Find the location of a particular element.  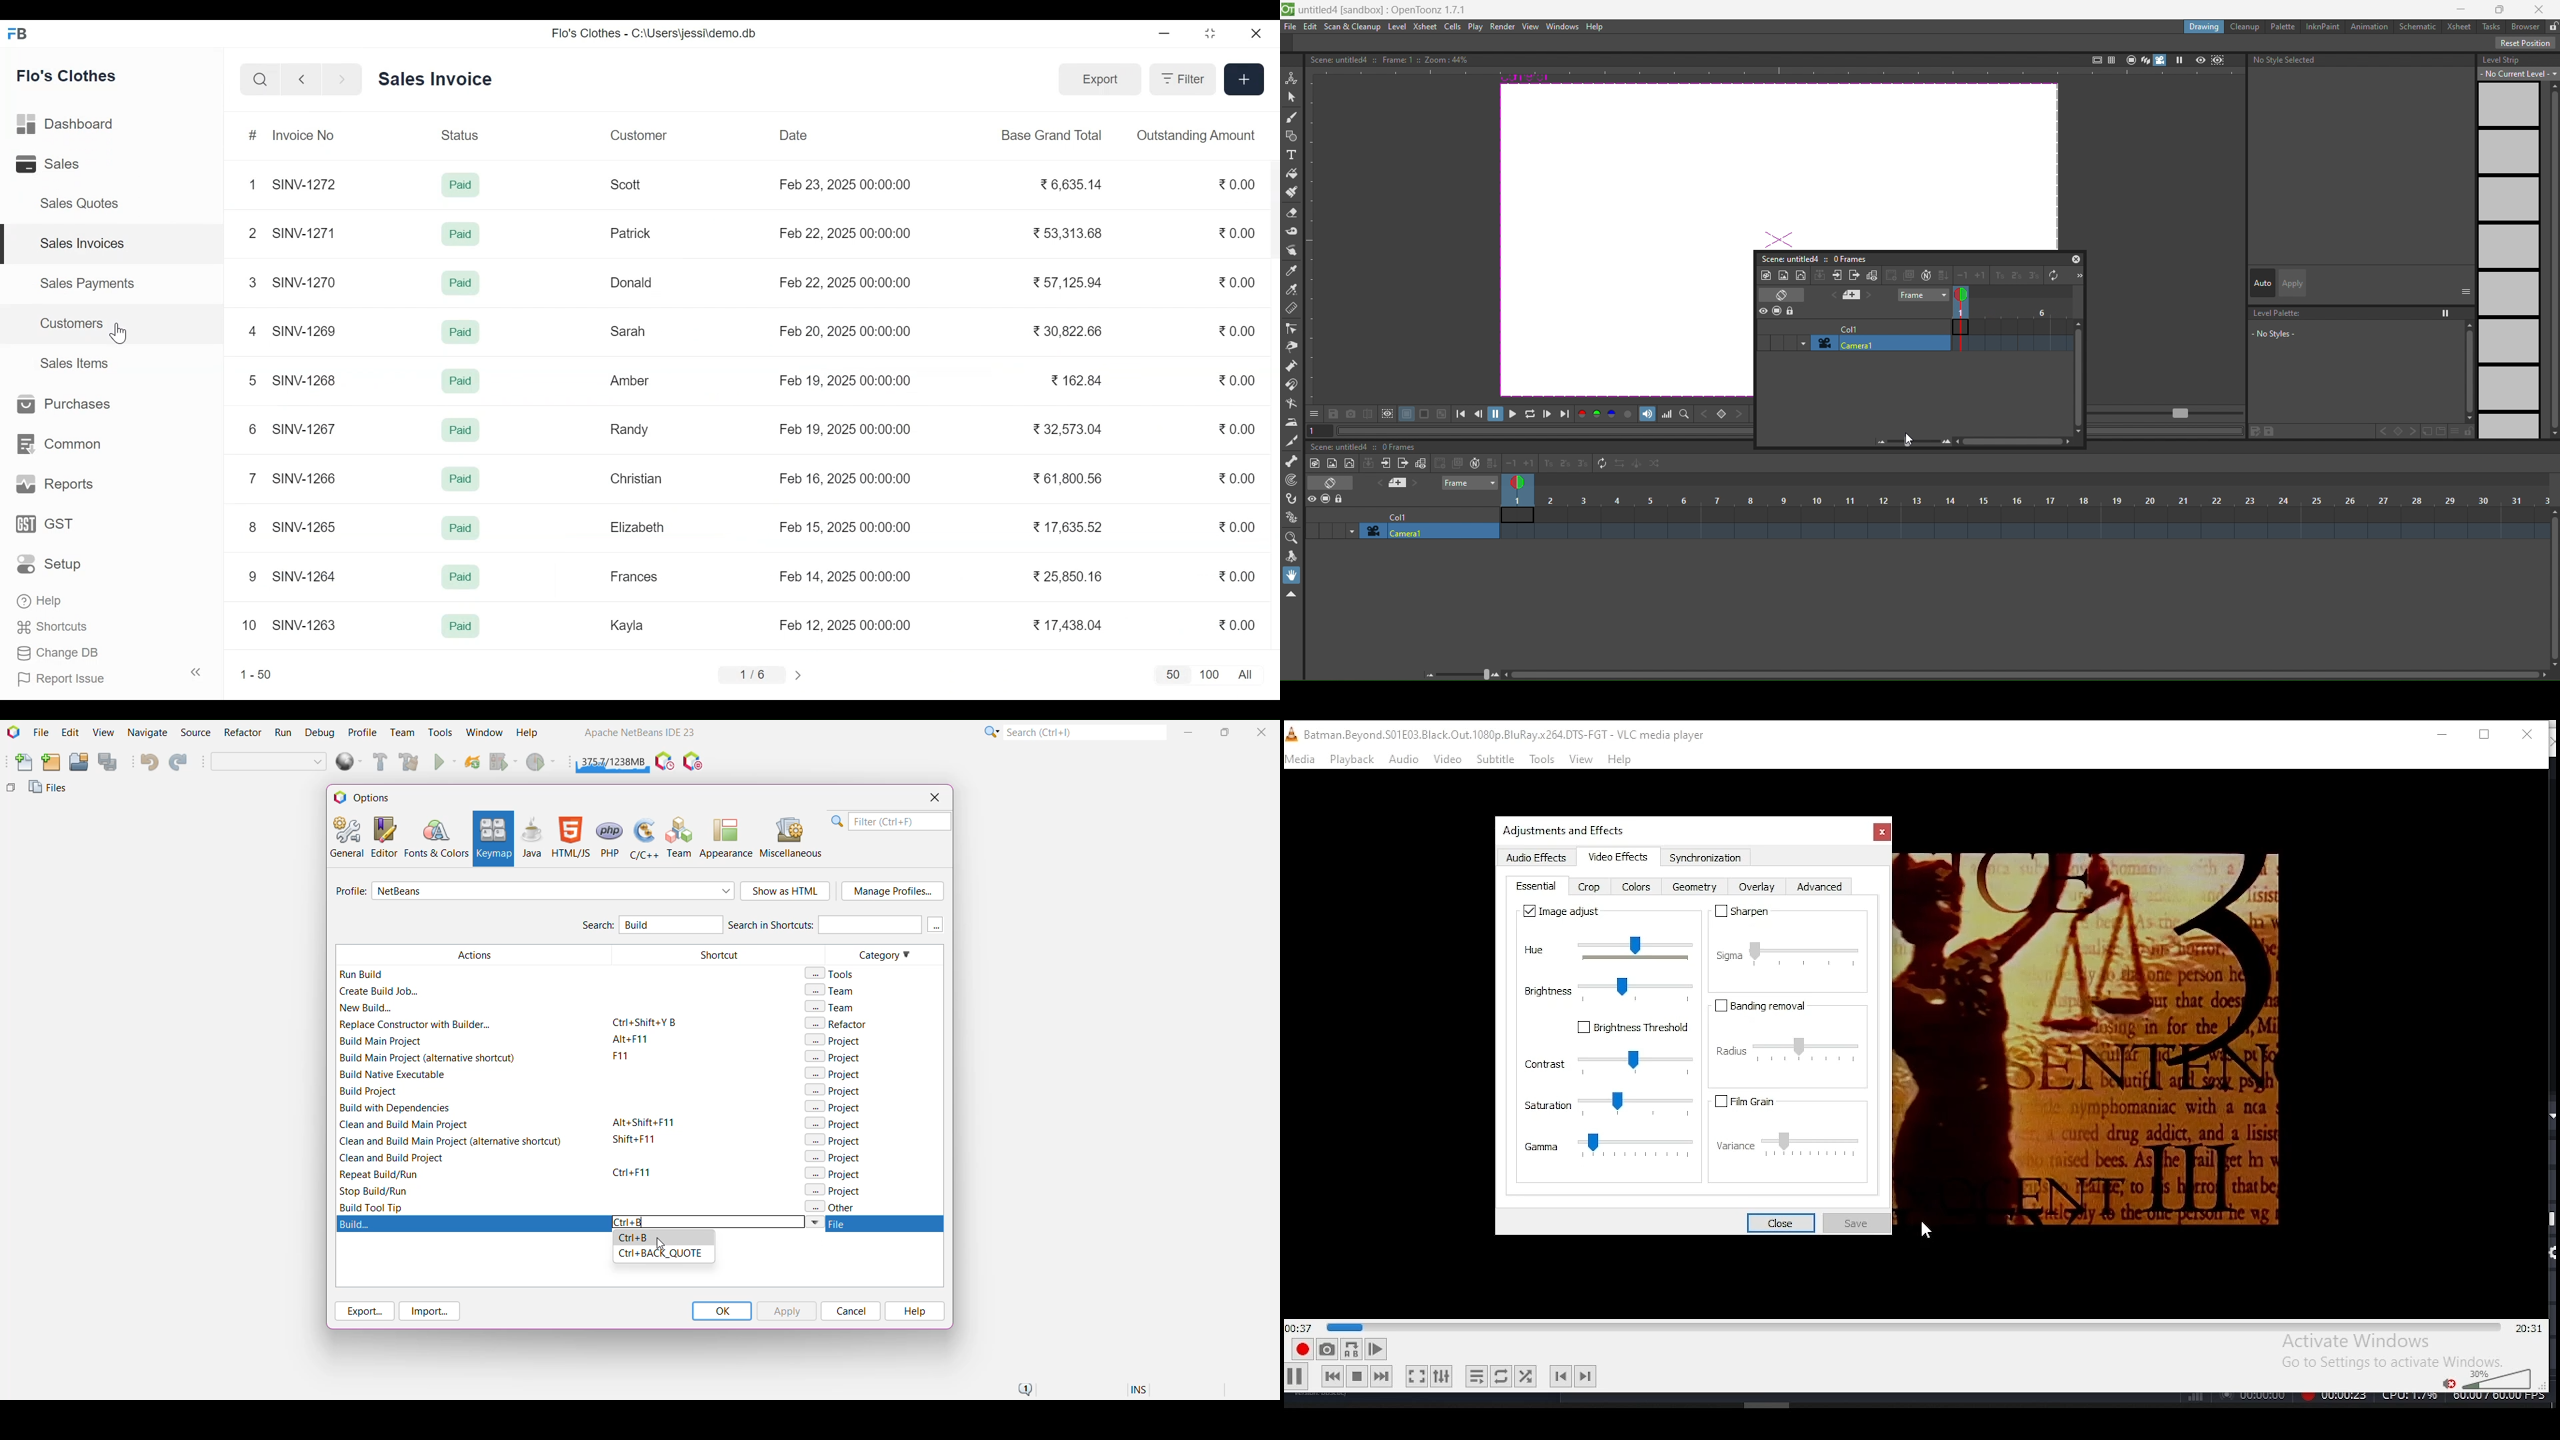

0.00 is located at coordinates (1237, 282).